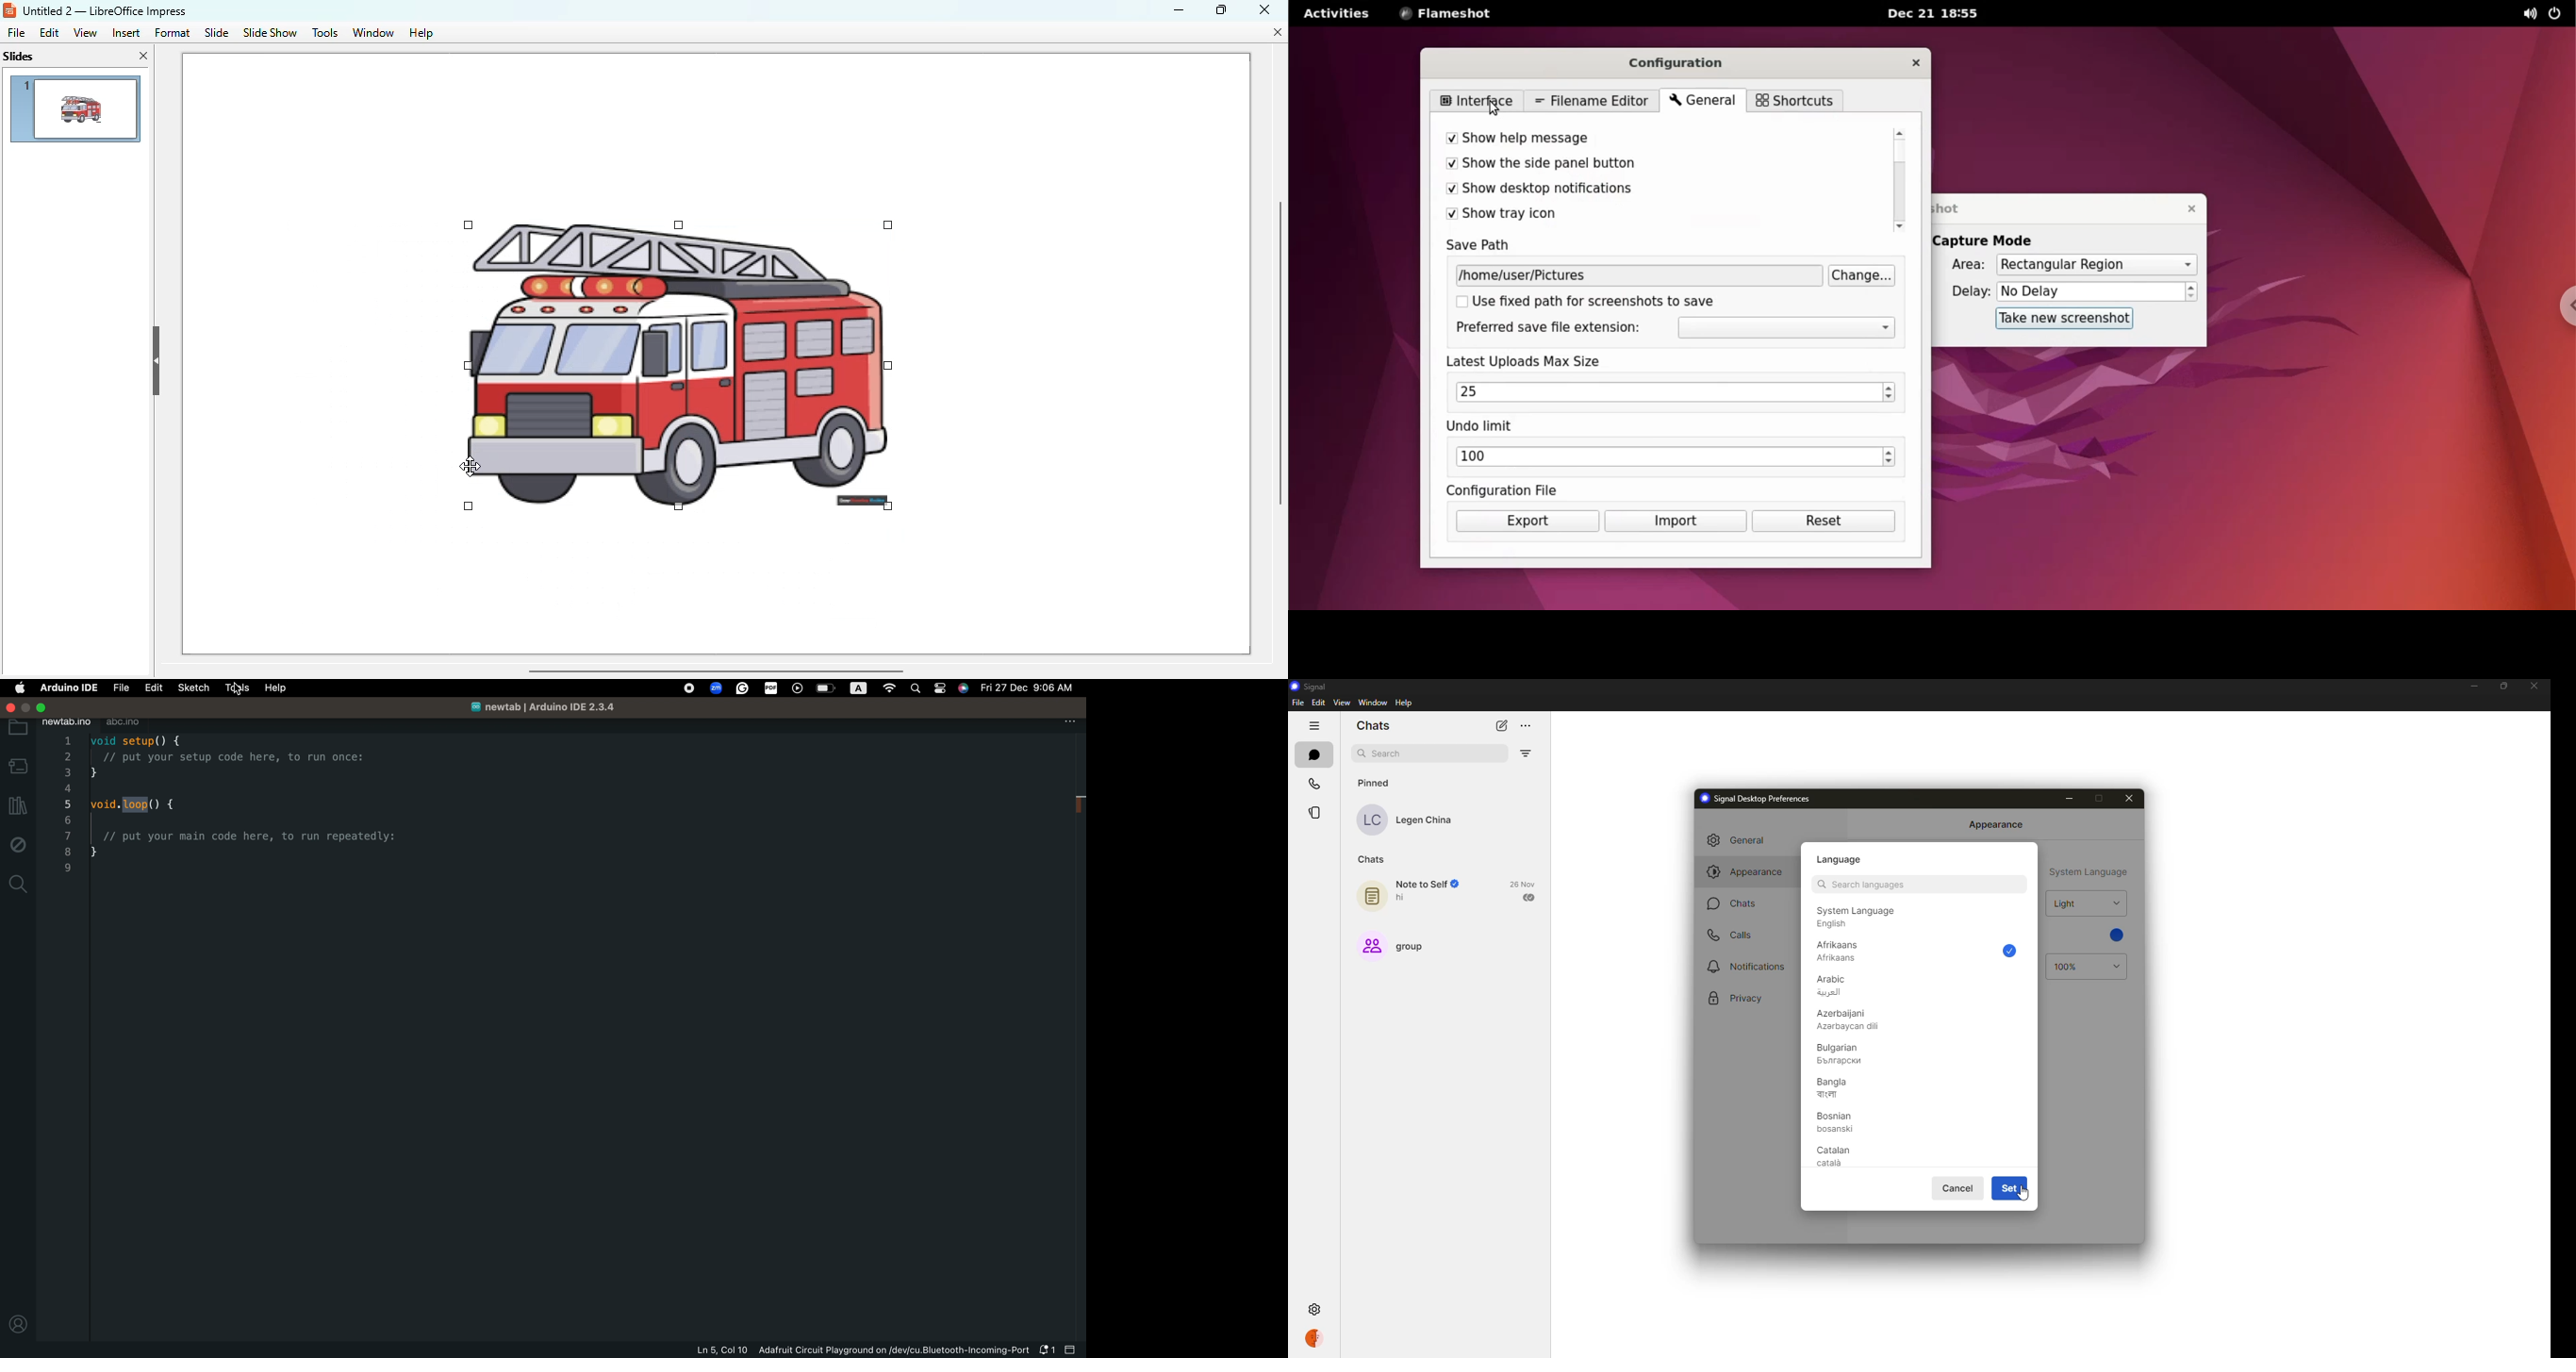 This screenshot has width=2576, height=1372. Describe the element at coordinates (8, 10) in the screenshot. I see `logo` at that location.